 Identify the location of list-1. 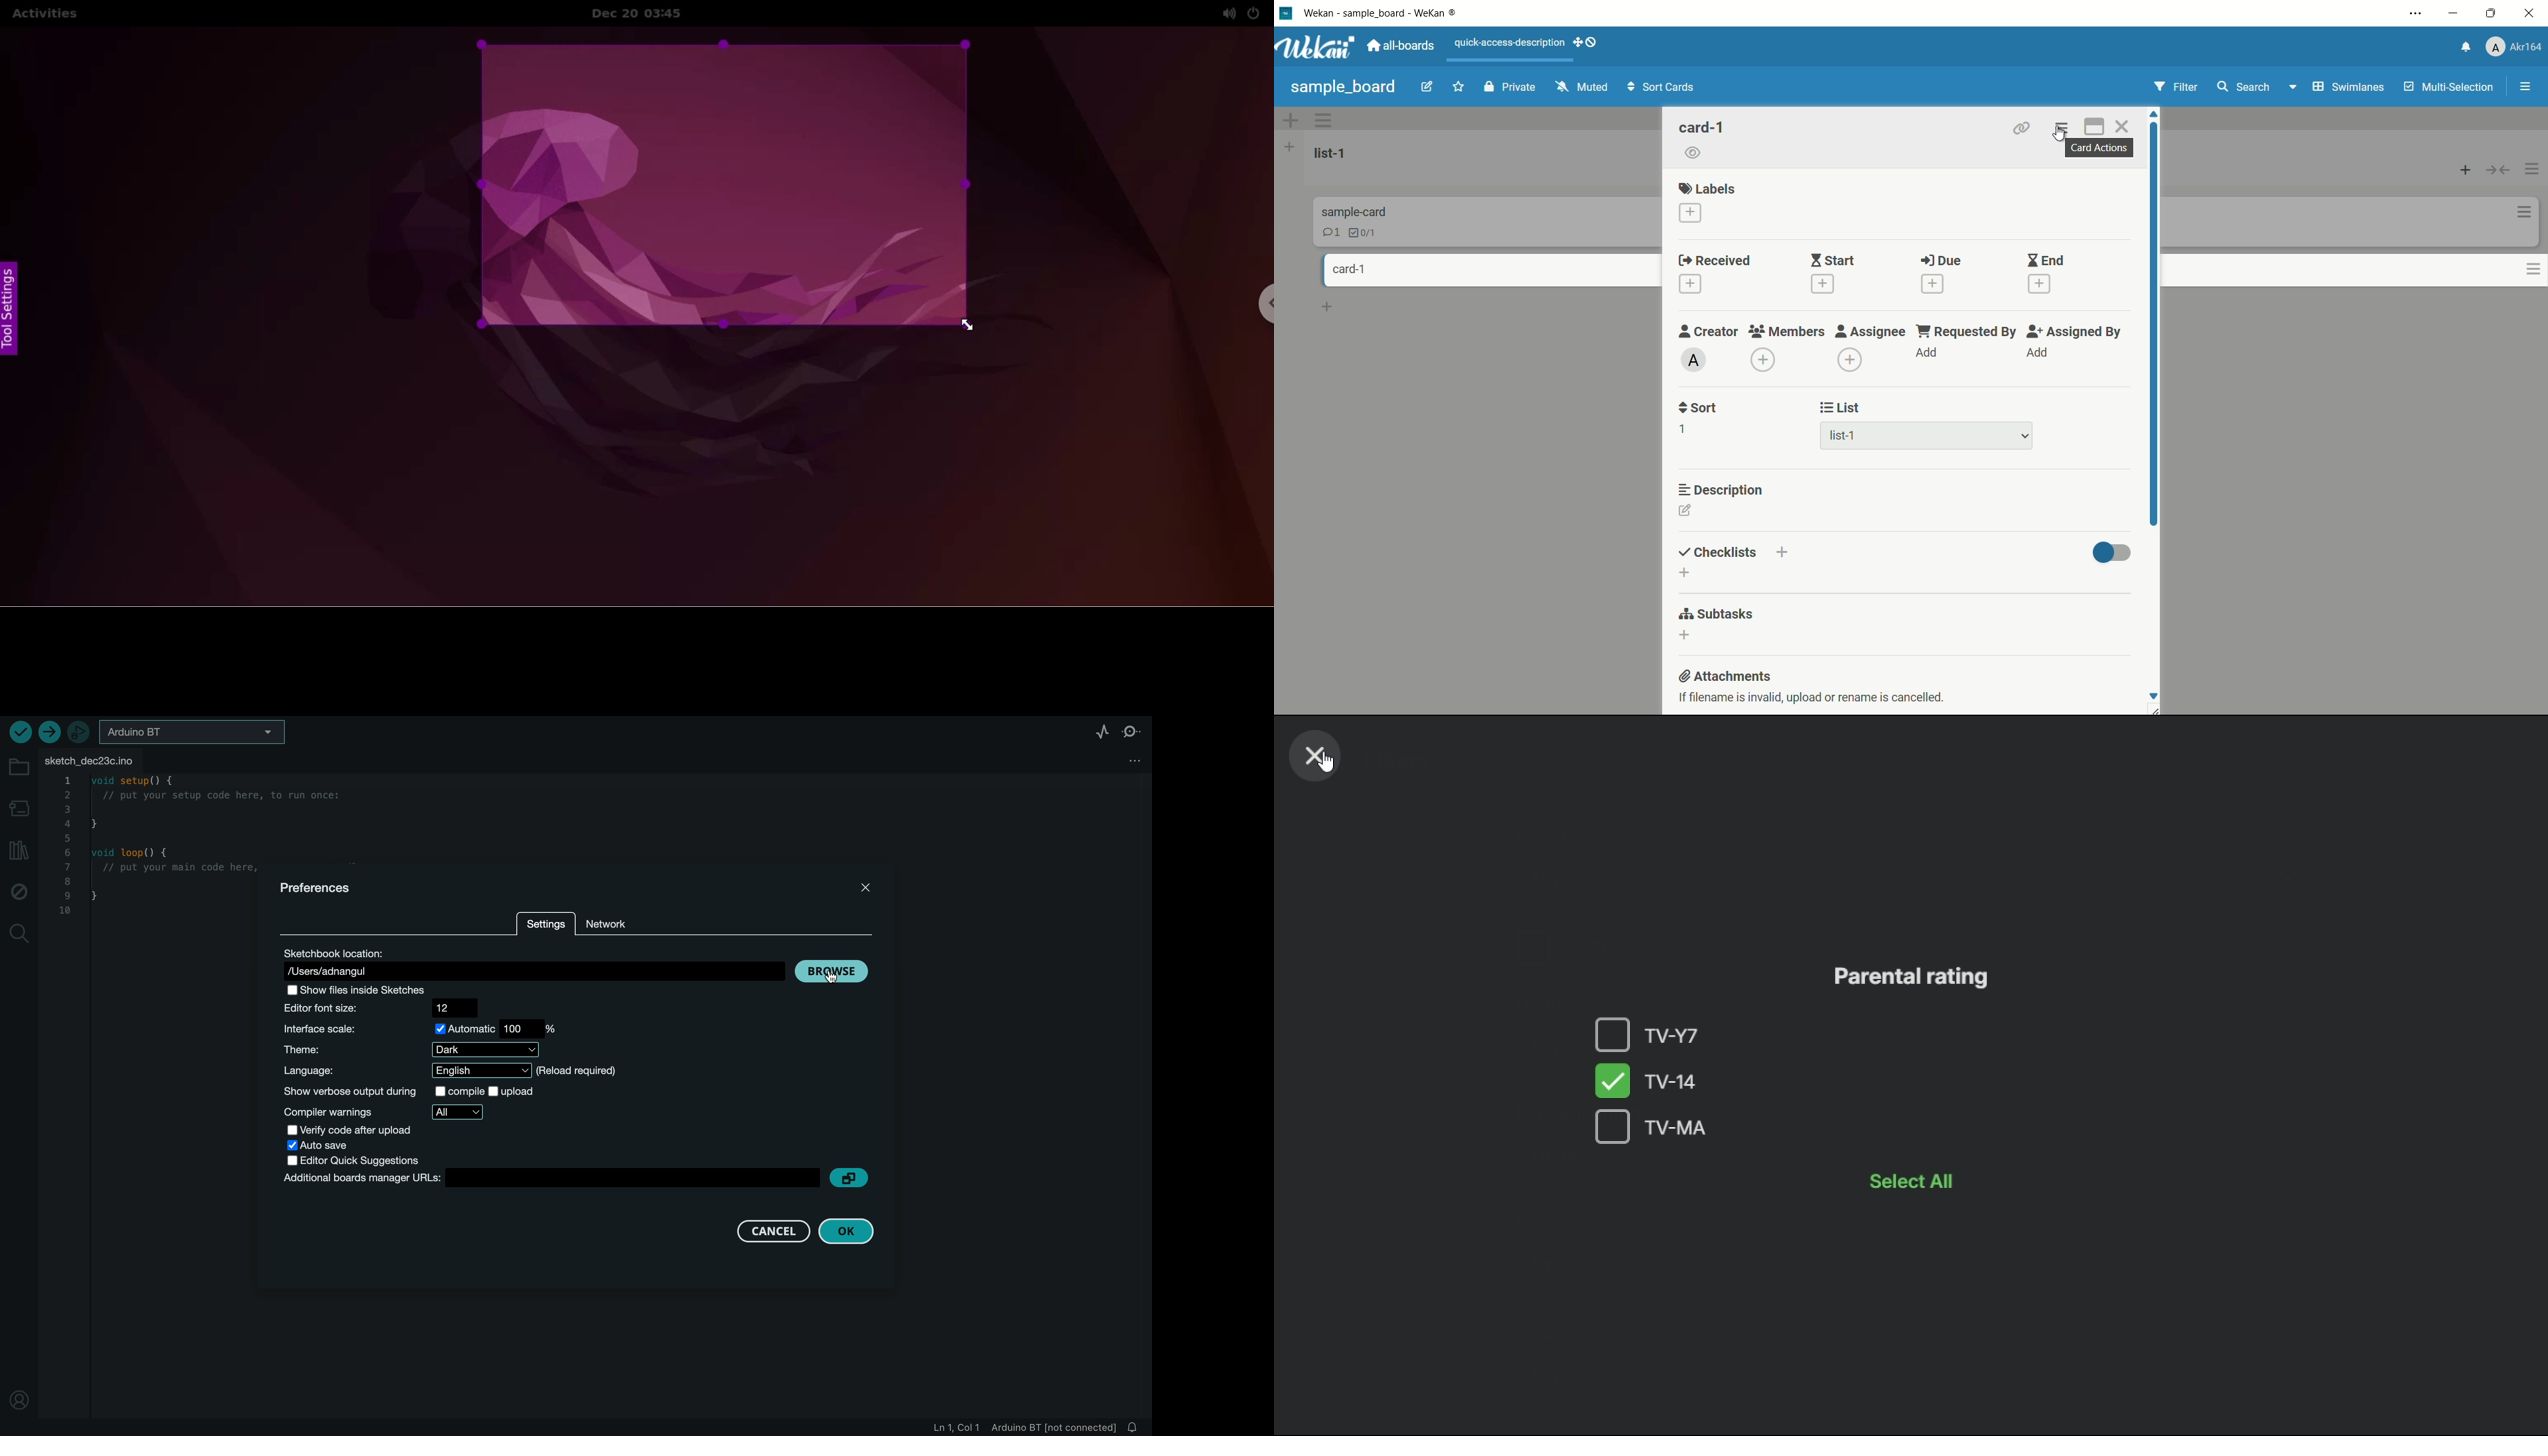
(1330, 154).